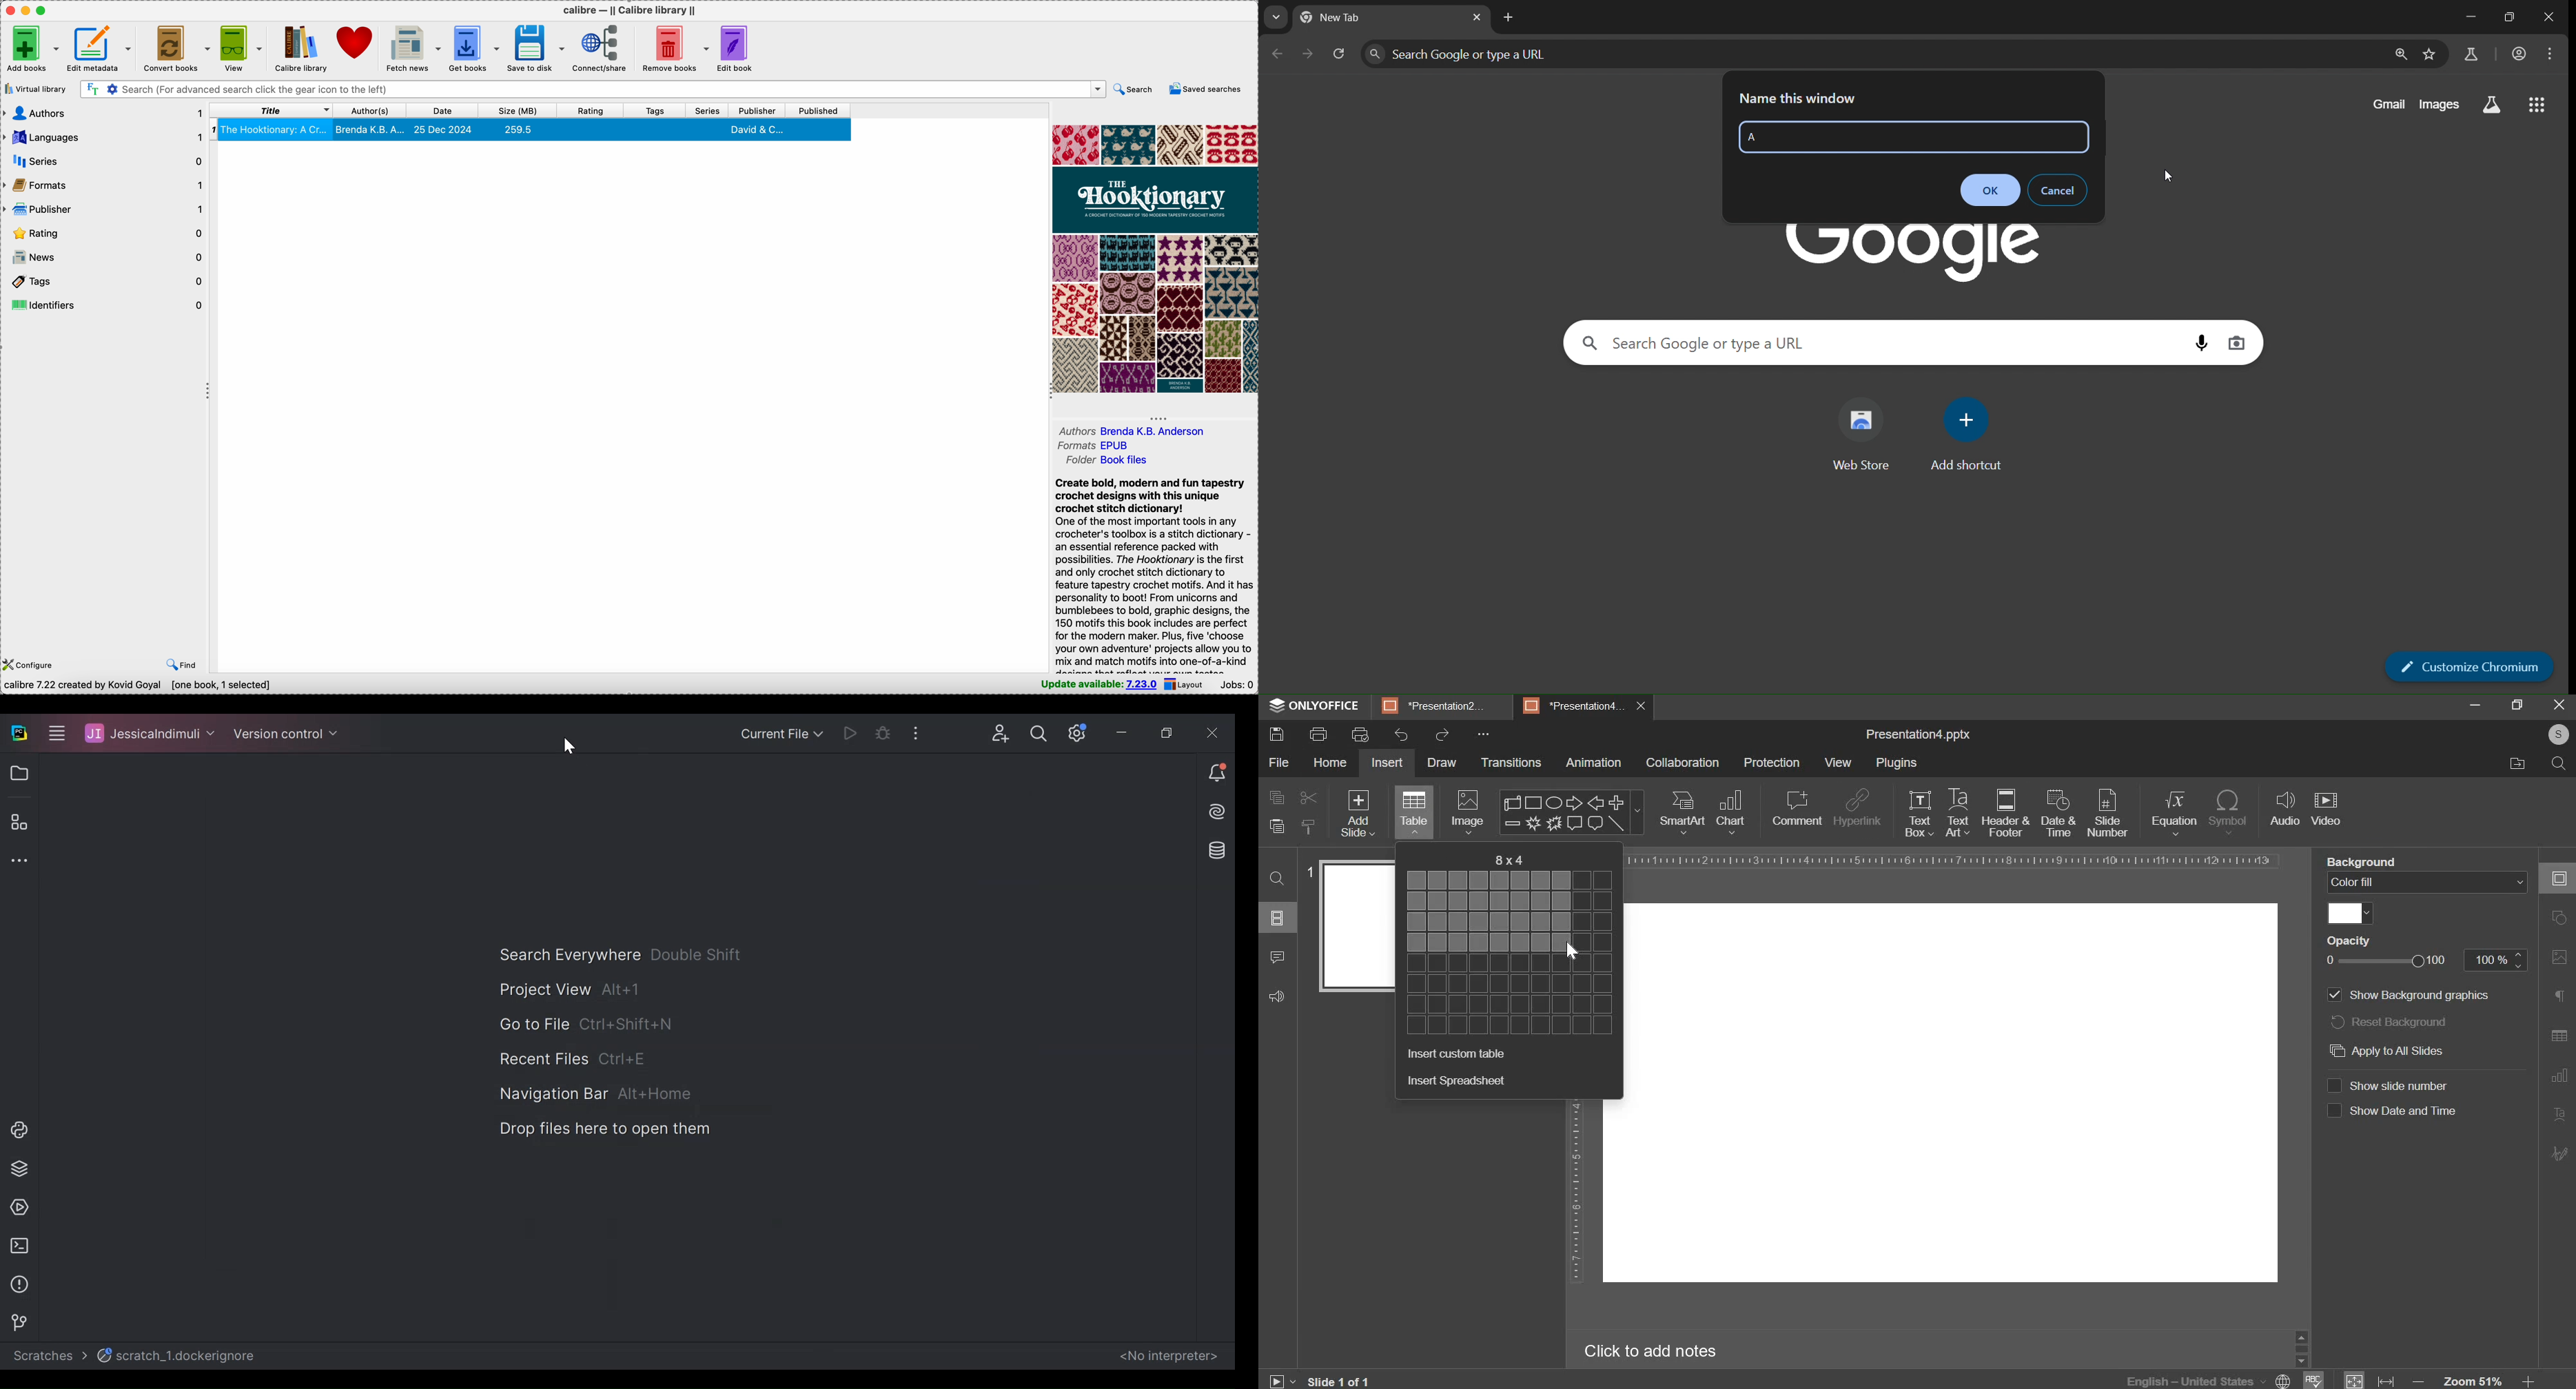  Describe the element at coordinates (2491, 102) in the screenshot. I see `search labs` at that location.